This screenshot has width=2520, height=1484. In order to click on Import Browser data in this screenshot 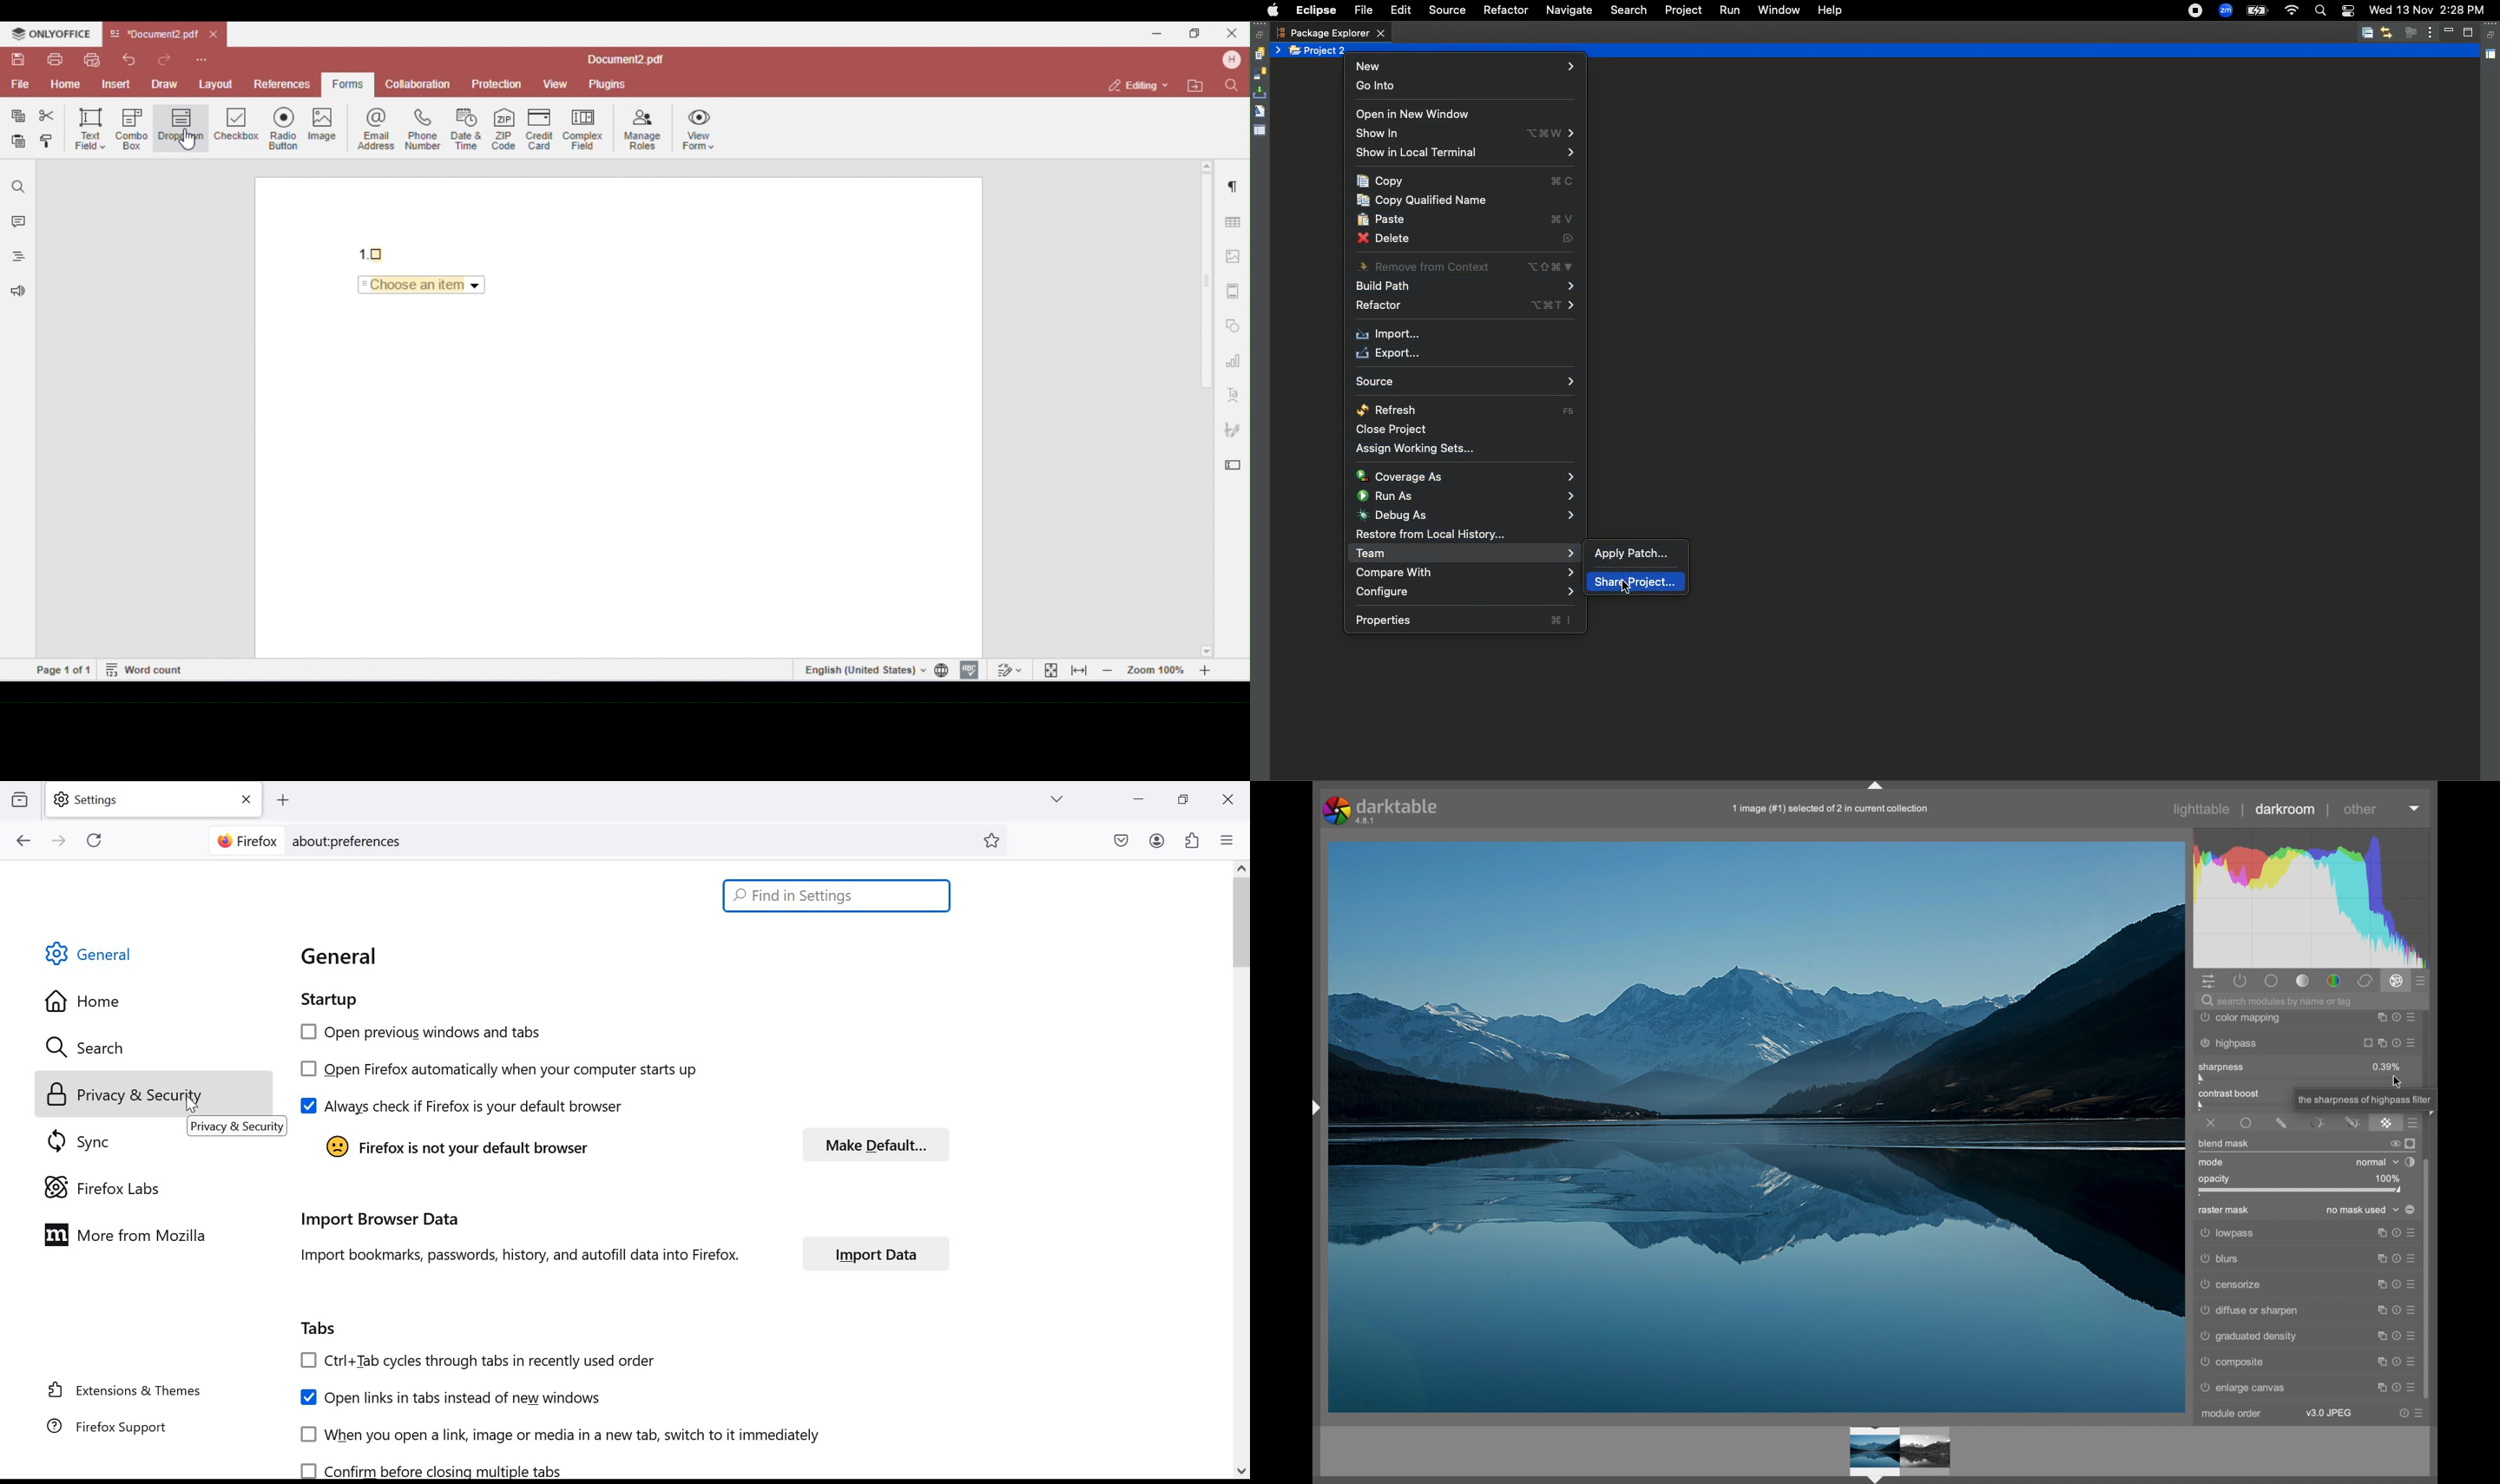, I will do `click(519, 1218)`.